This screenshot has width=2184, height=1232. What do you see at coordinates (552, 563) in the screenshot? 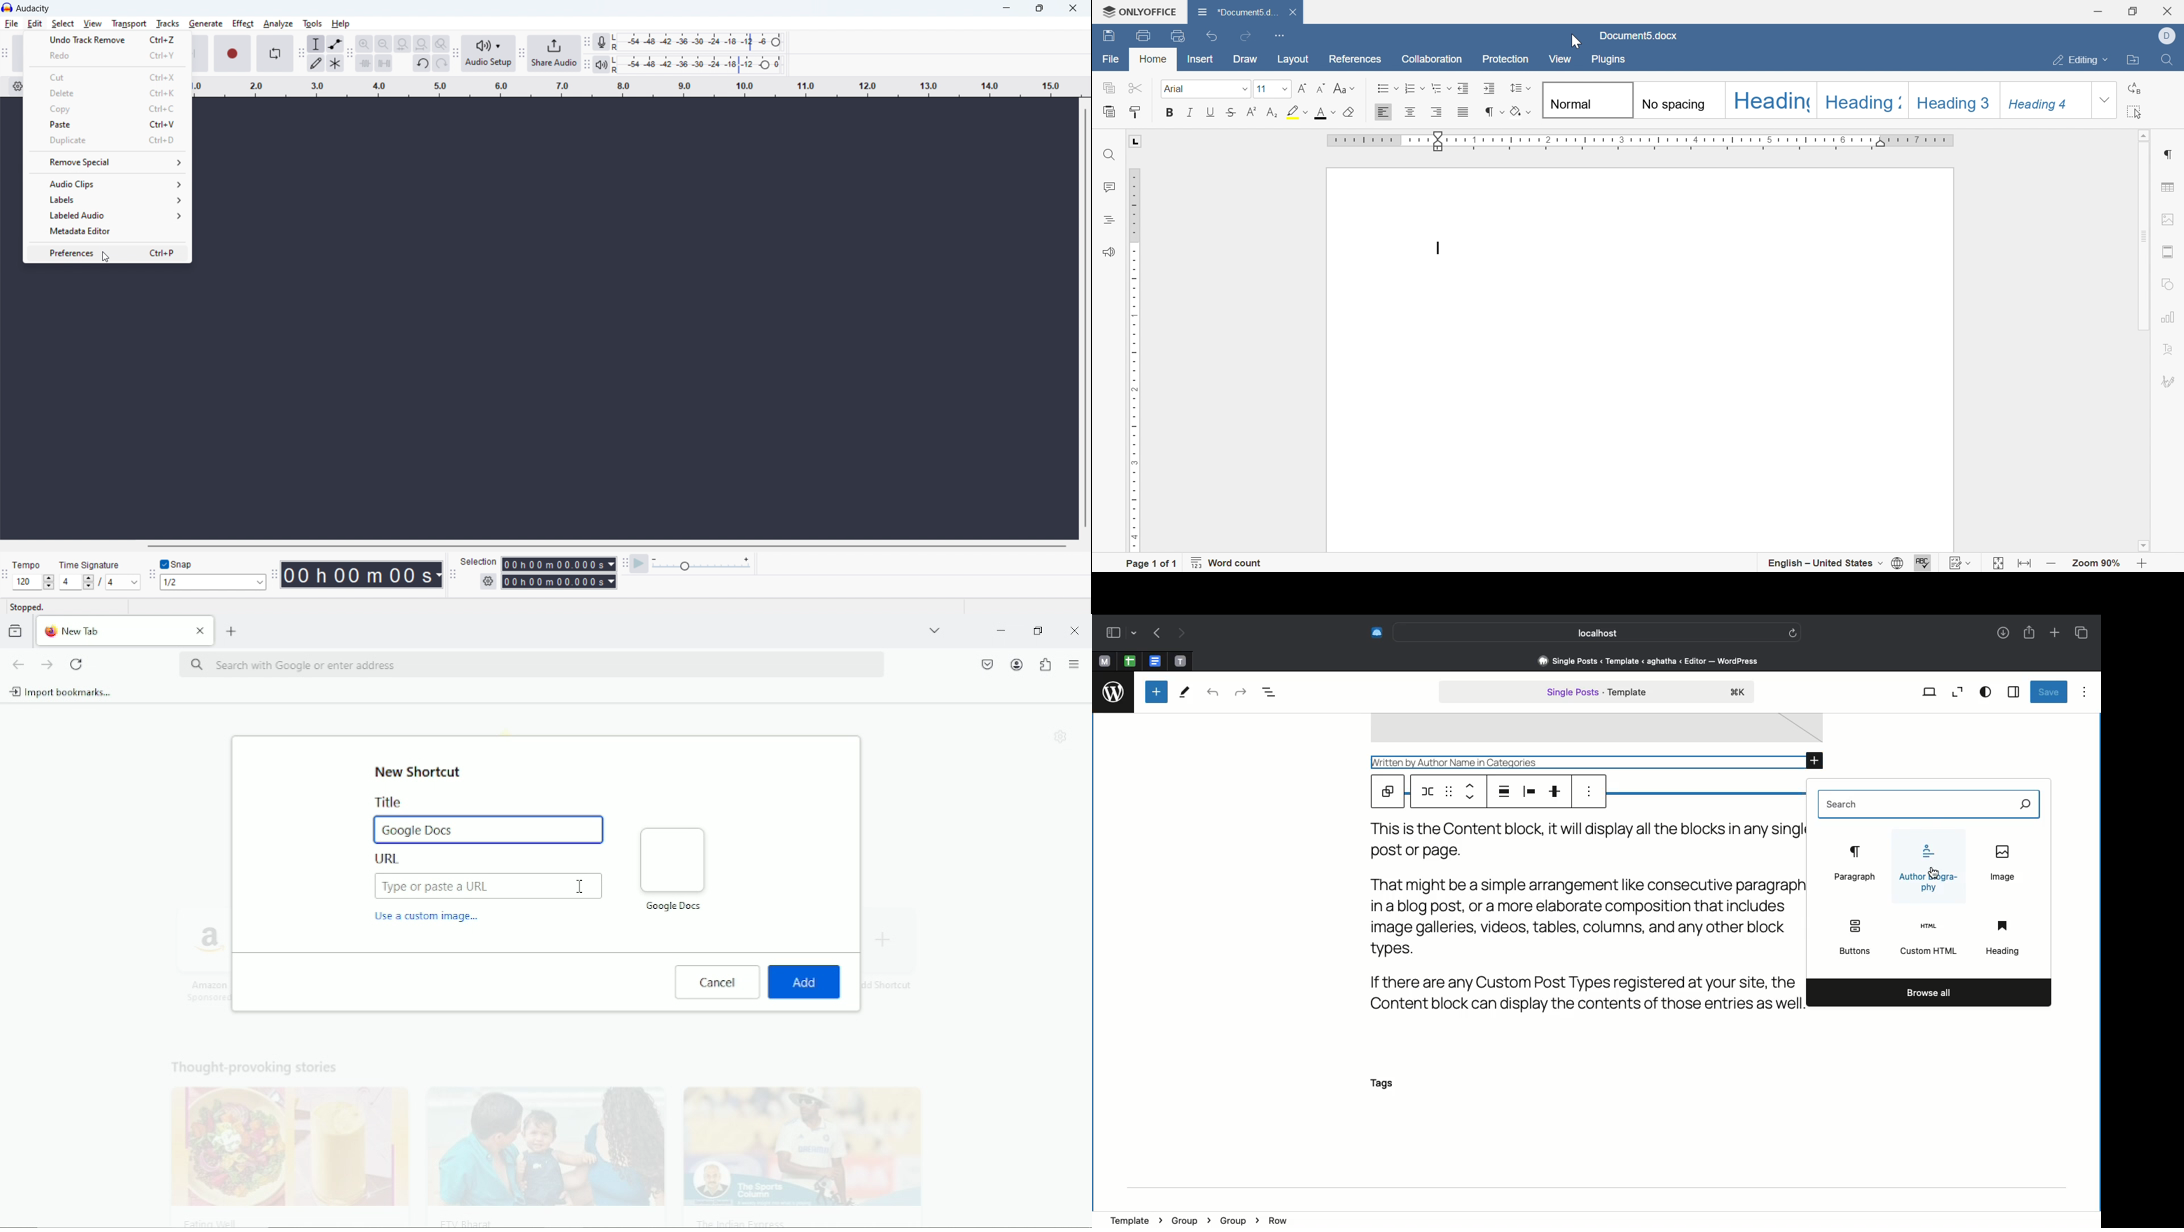
I see `start time duration` at bounding box center [552, 563].